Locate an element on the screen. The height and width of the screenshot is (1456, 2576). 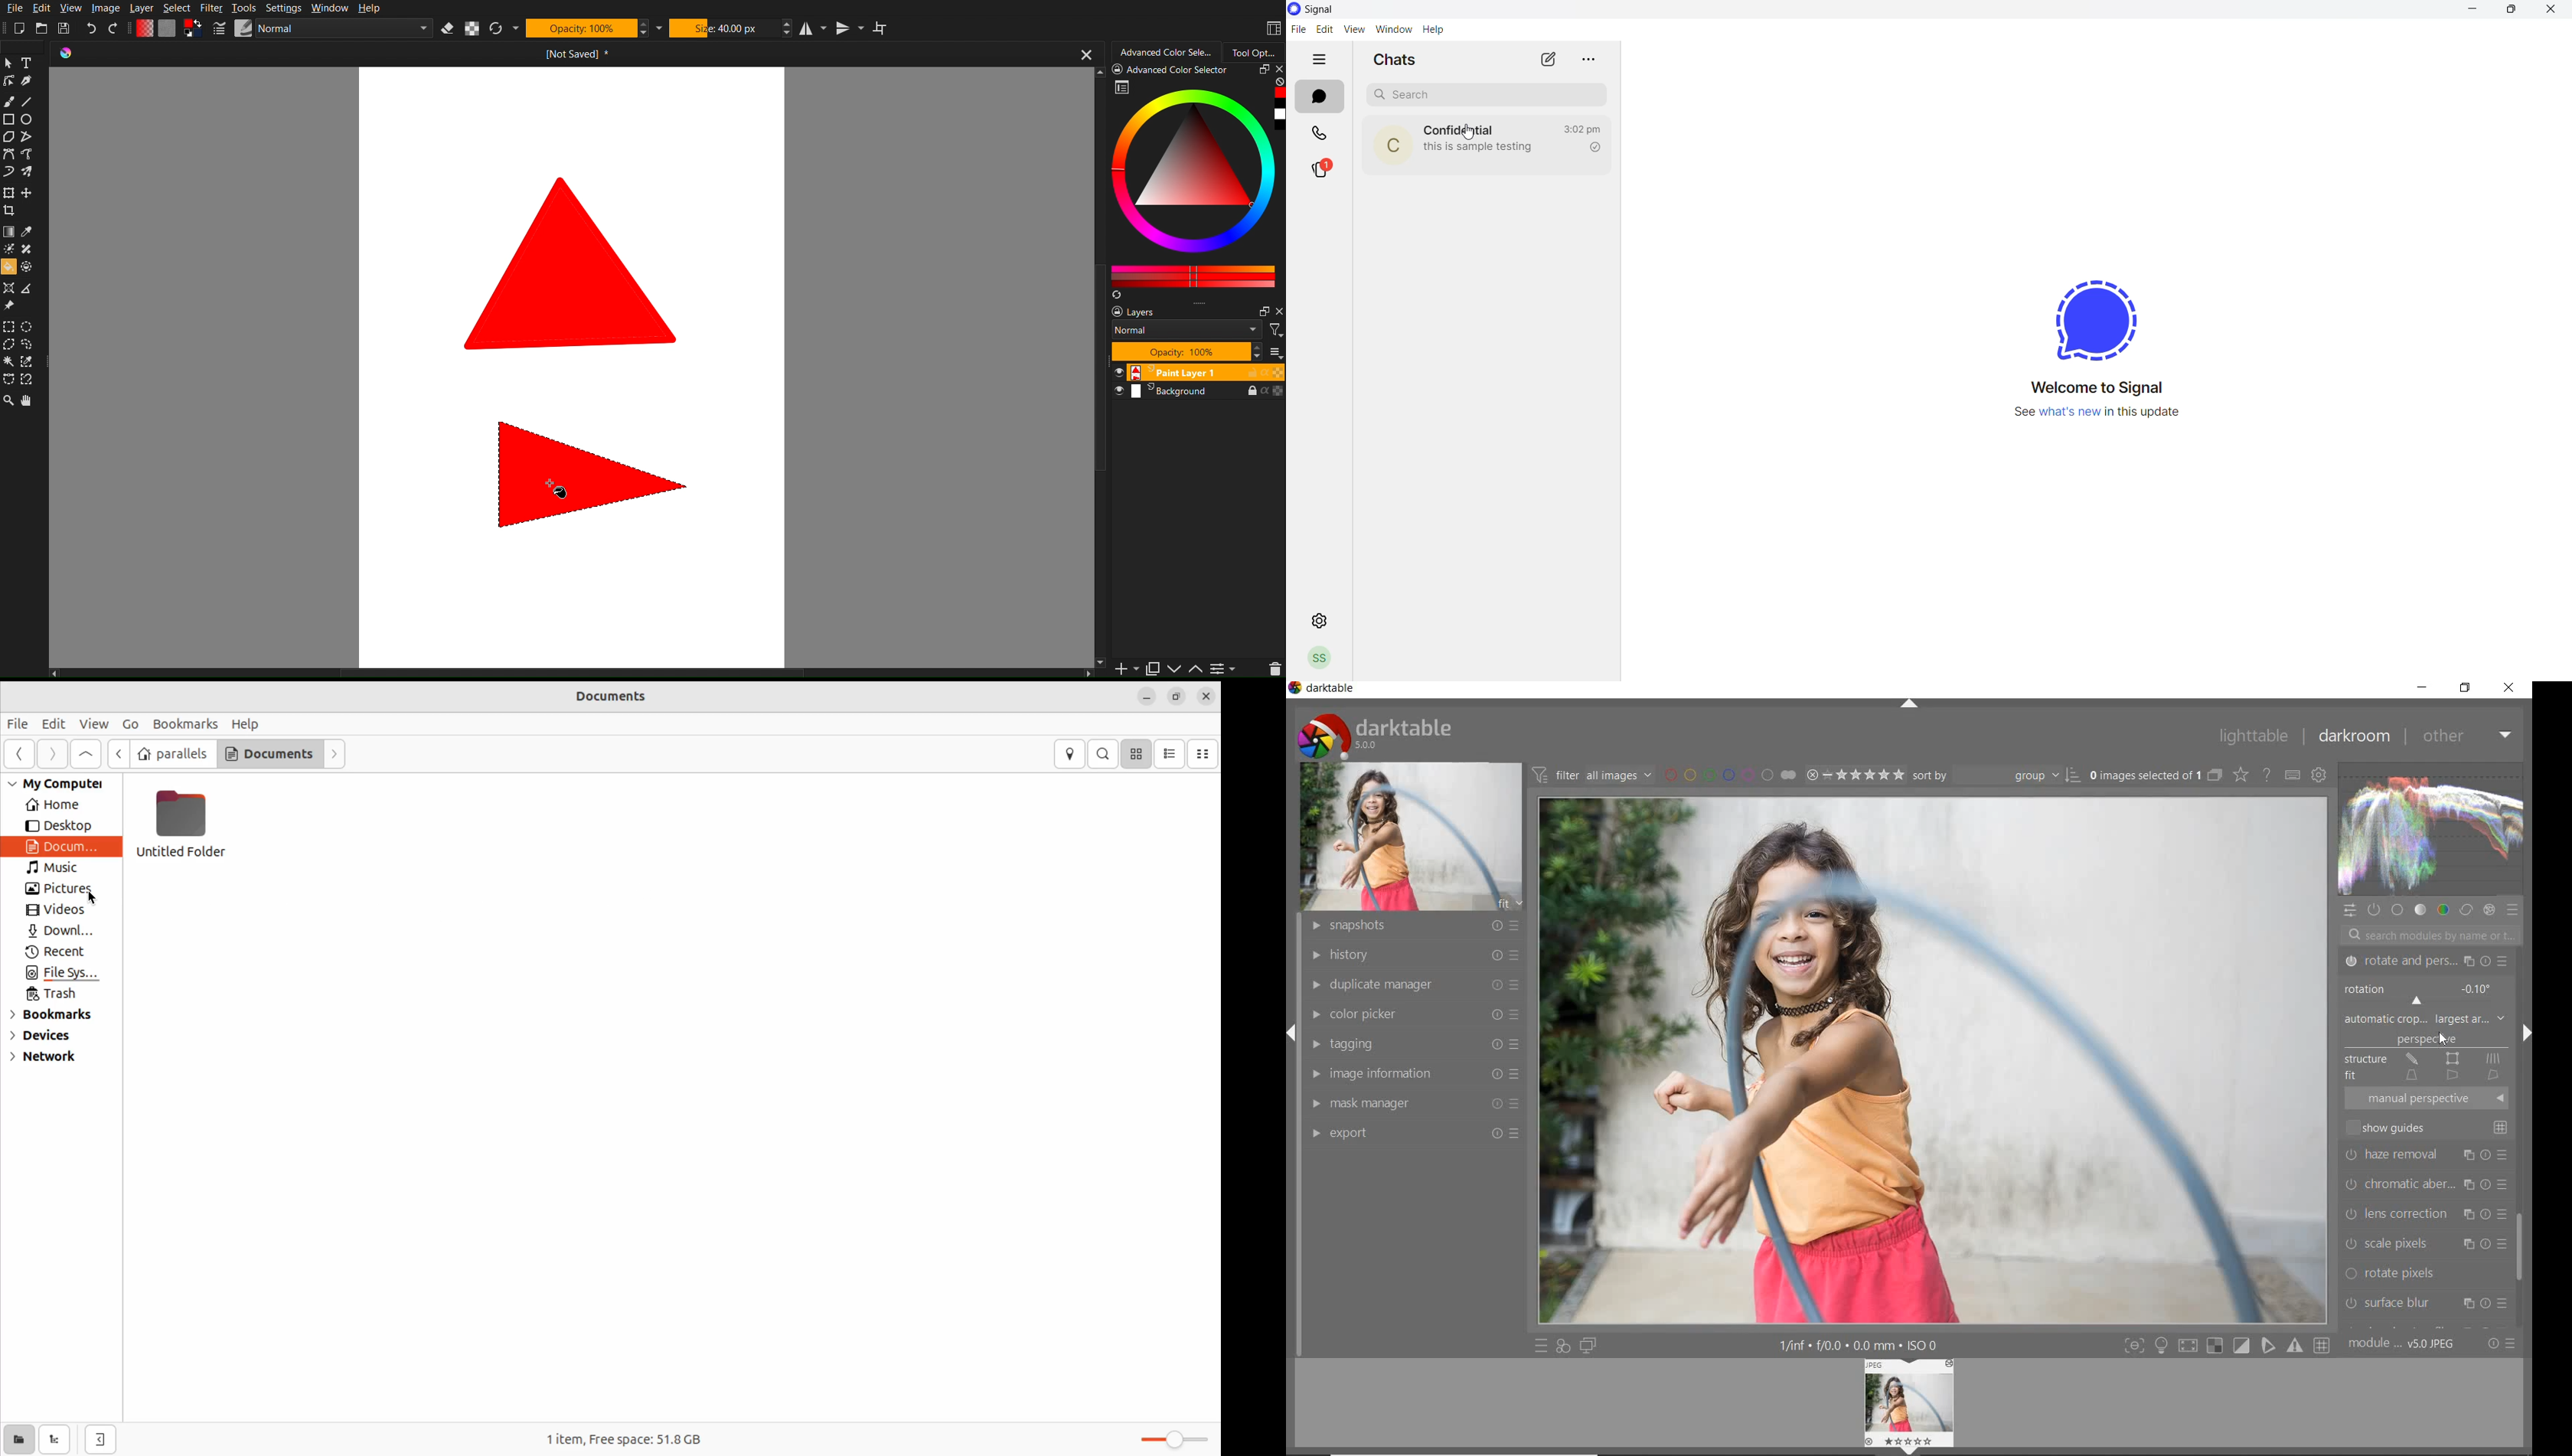
Picker is located at coordinates (8, 155).